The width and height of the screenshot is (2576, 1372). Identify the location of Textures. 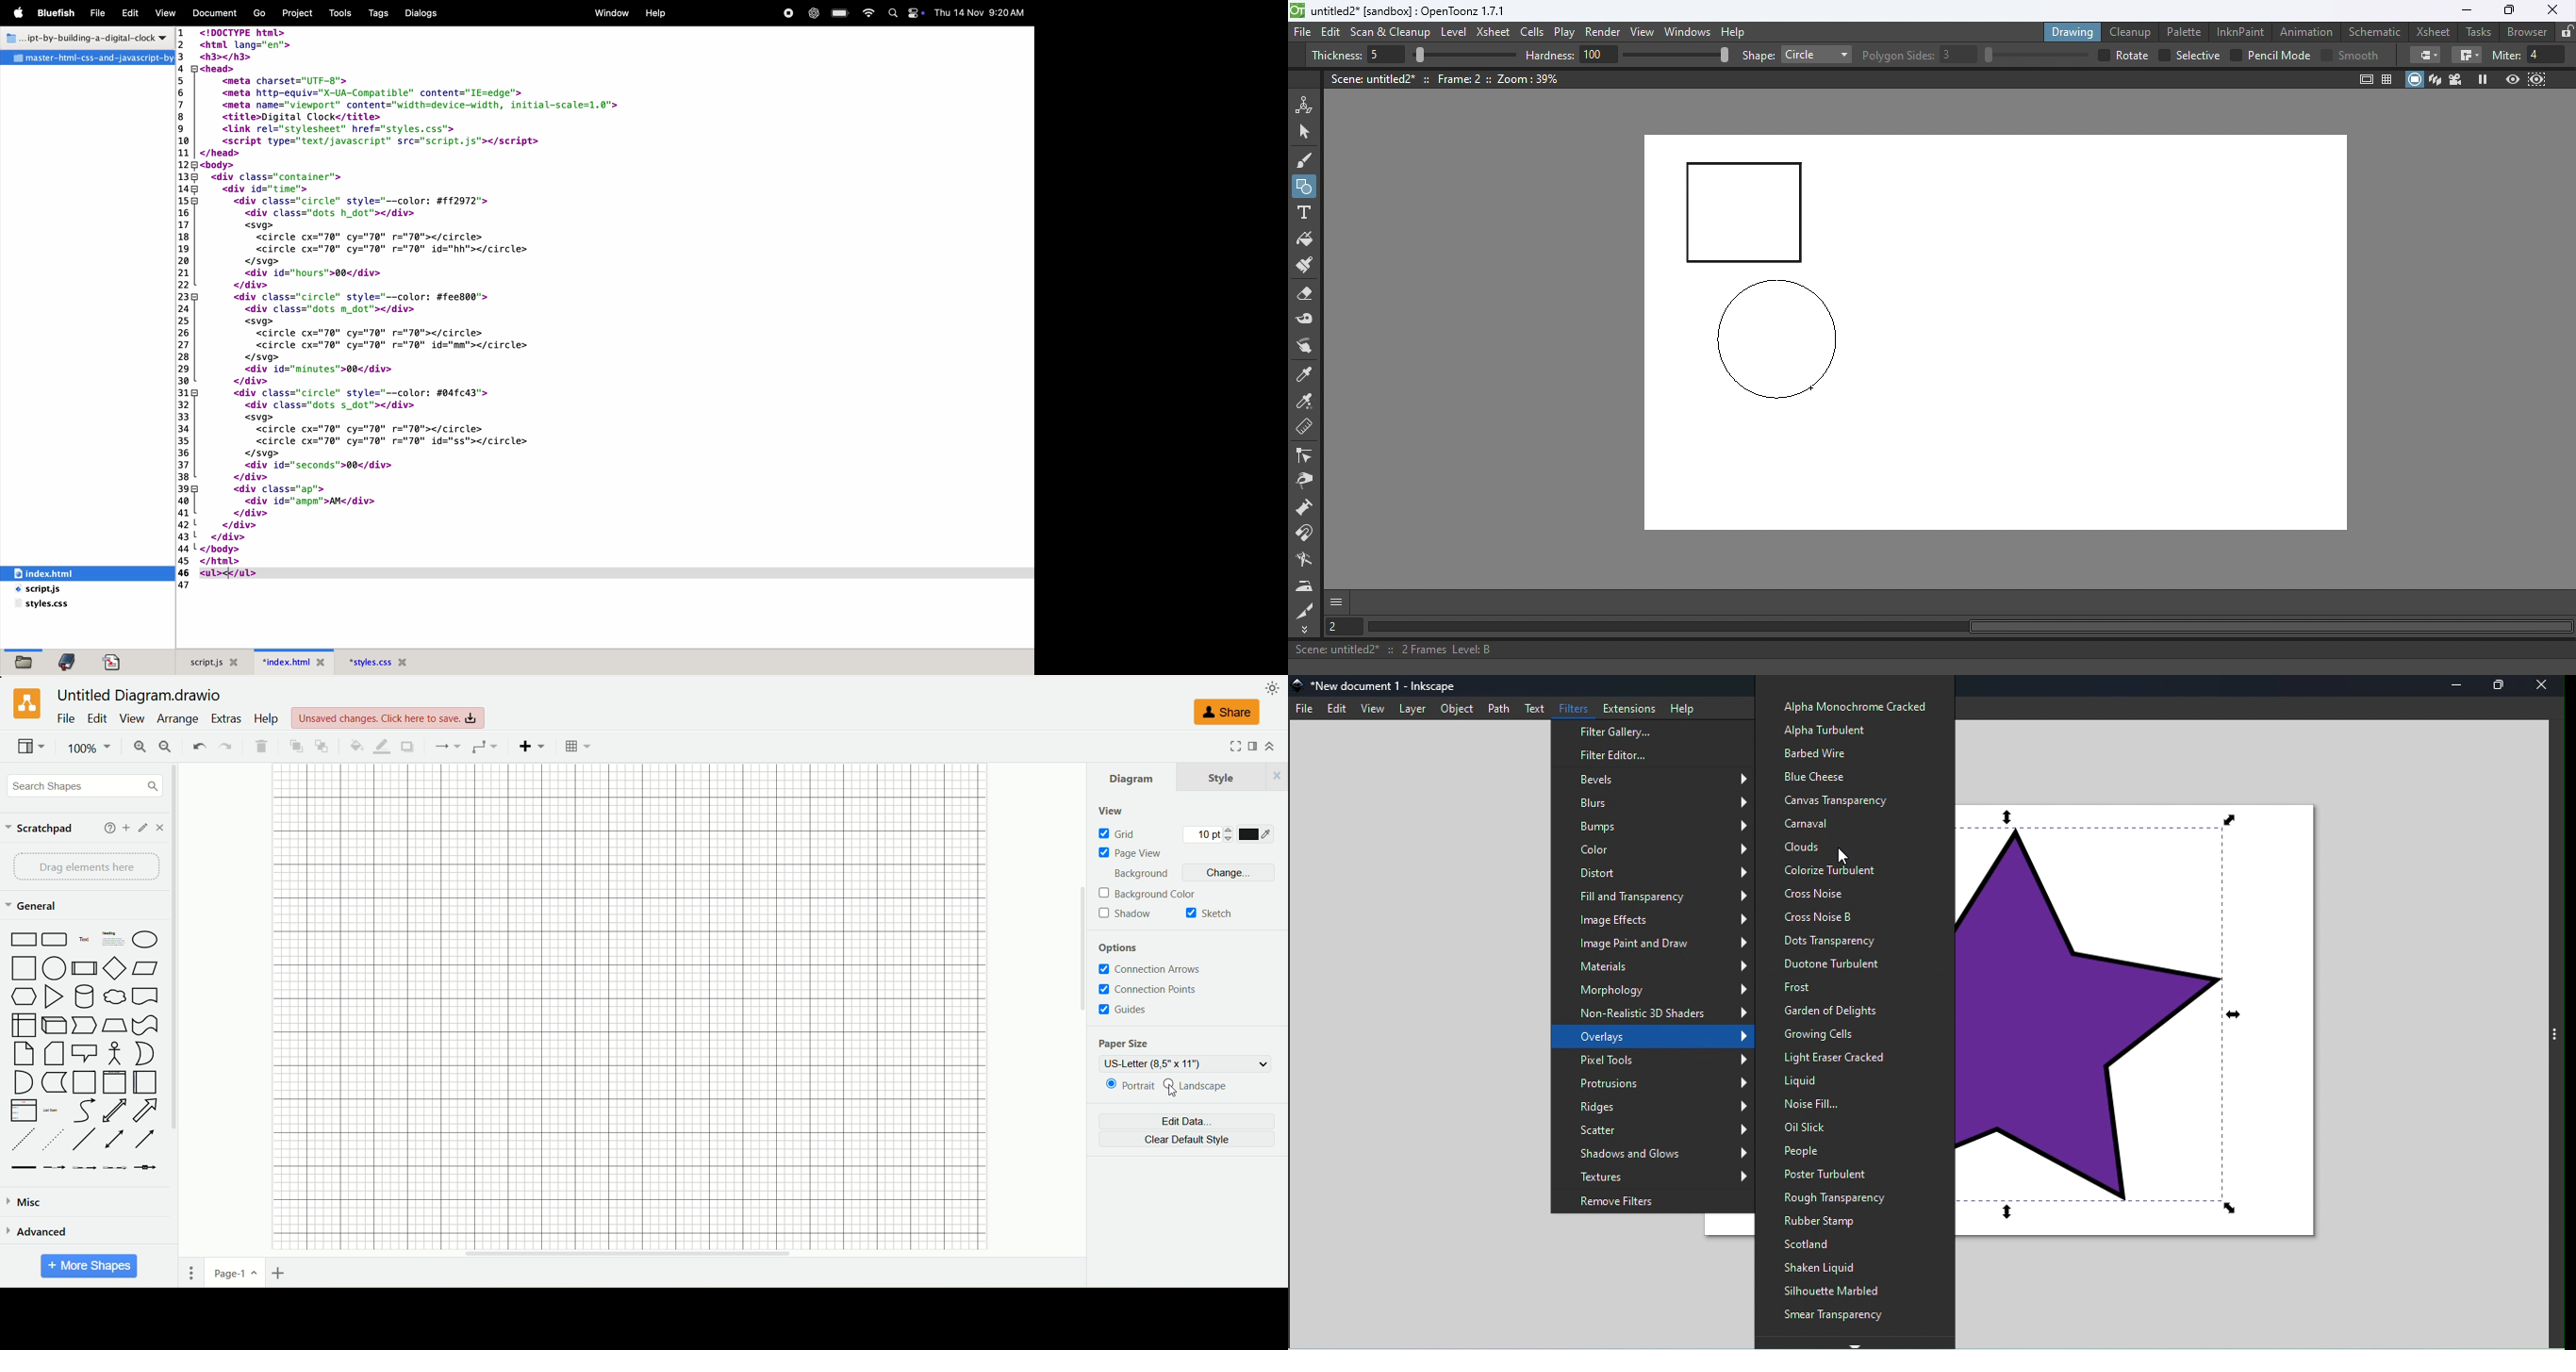
(1660, 1176).